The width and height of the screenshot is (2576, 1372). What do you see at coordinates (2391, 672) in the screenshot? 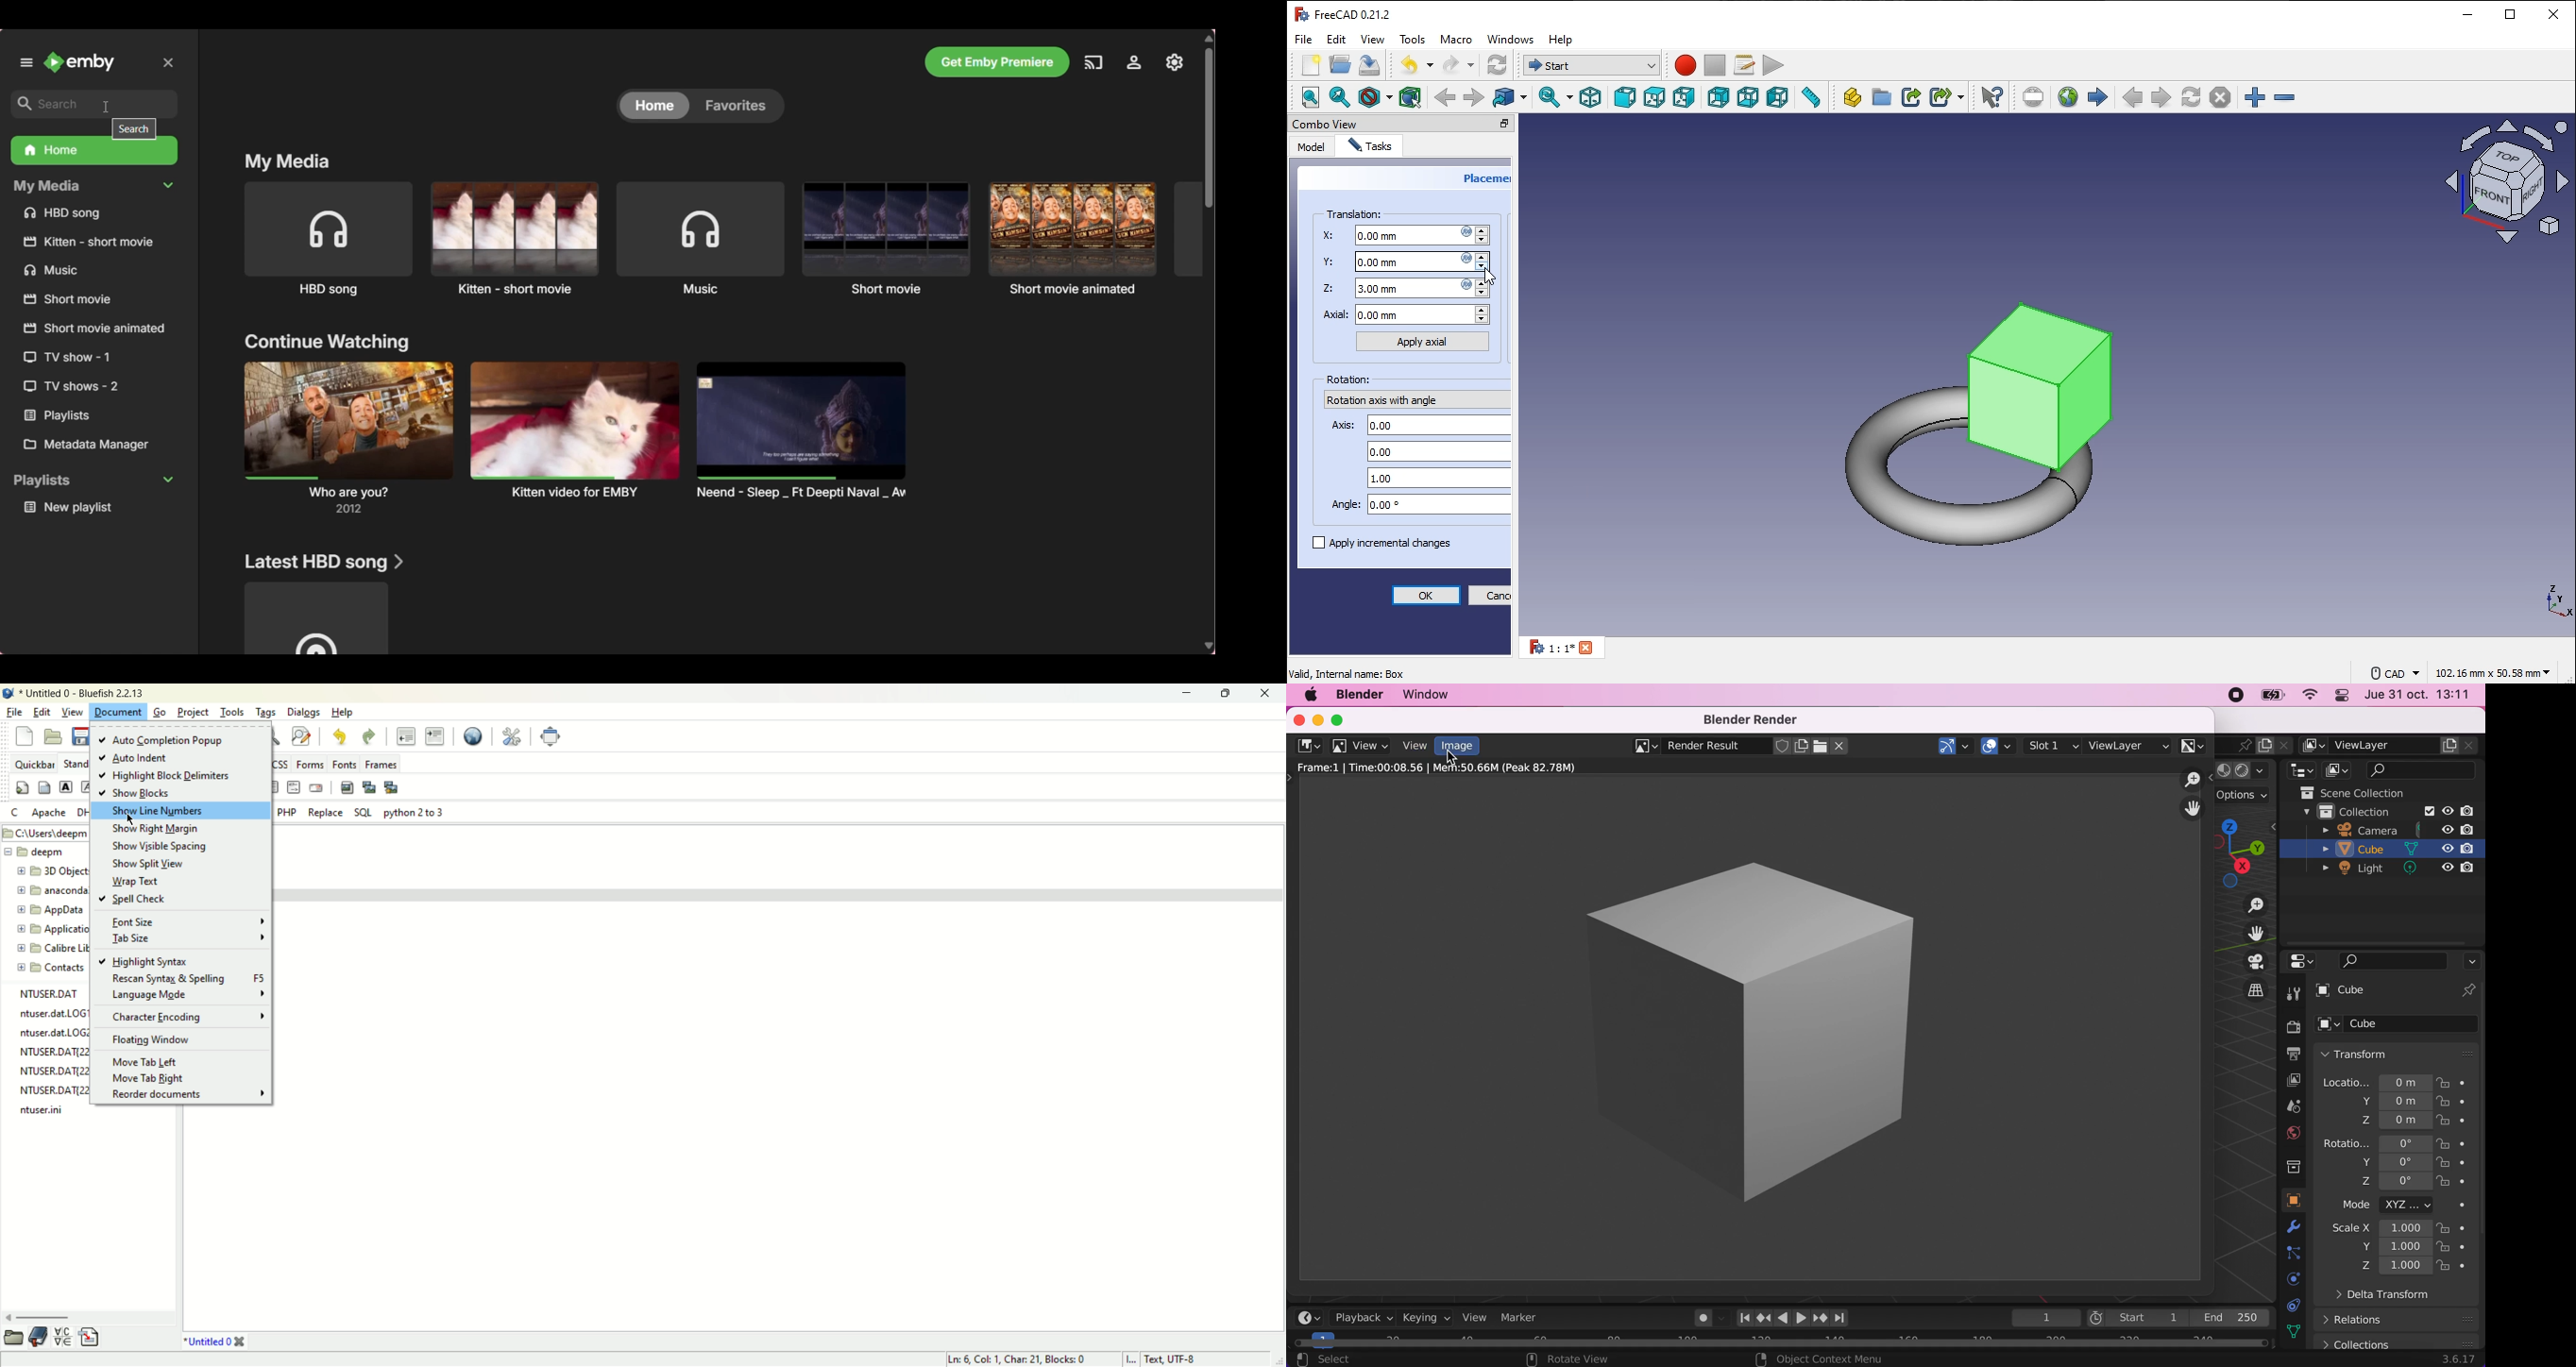
I see `© cad` at bounding box center [2391, 672].